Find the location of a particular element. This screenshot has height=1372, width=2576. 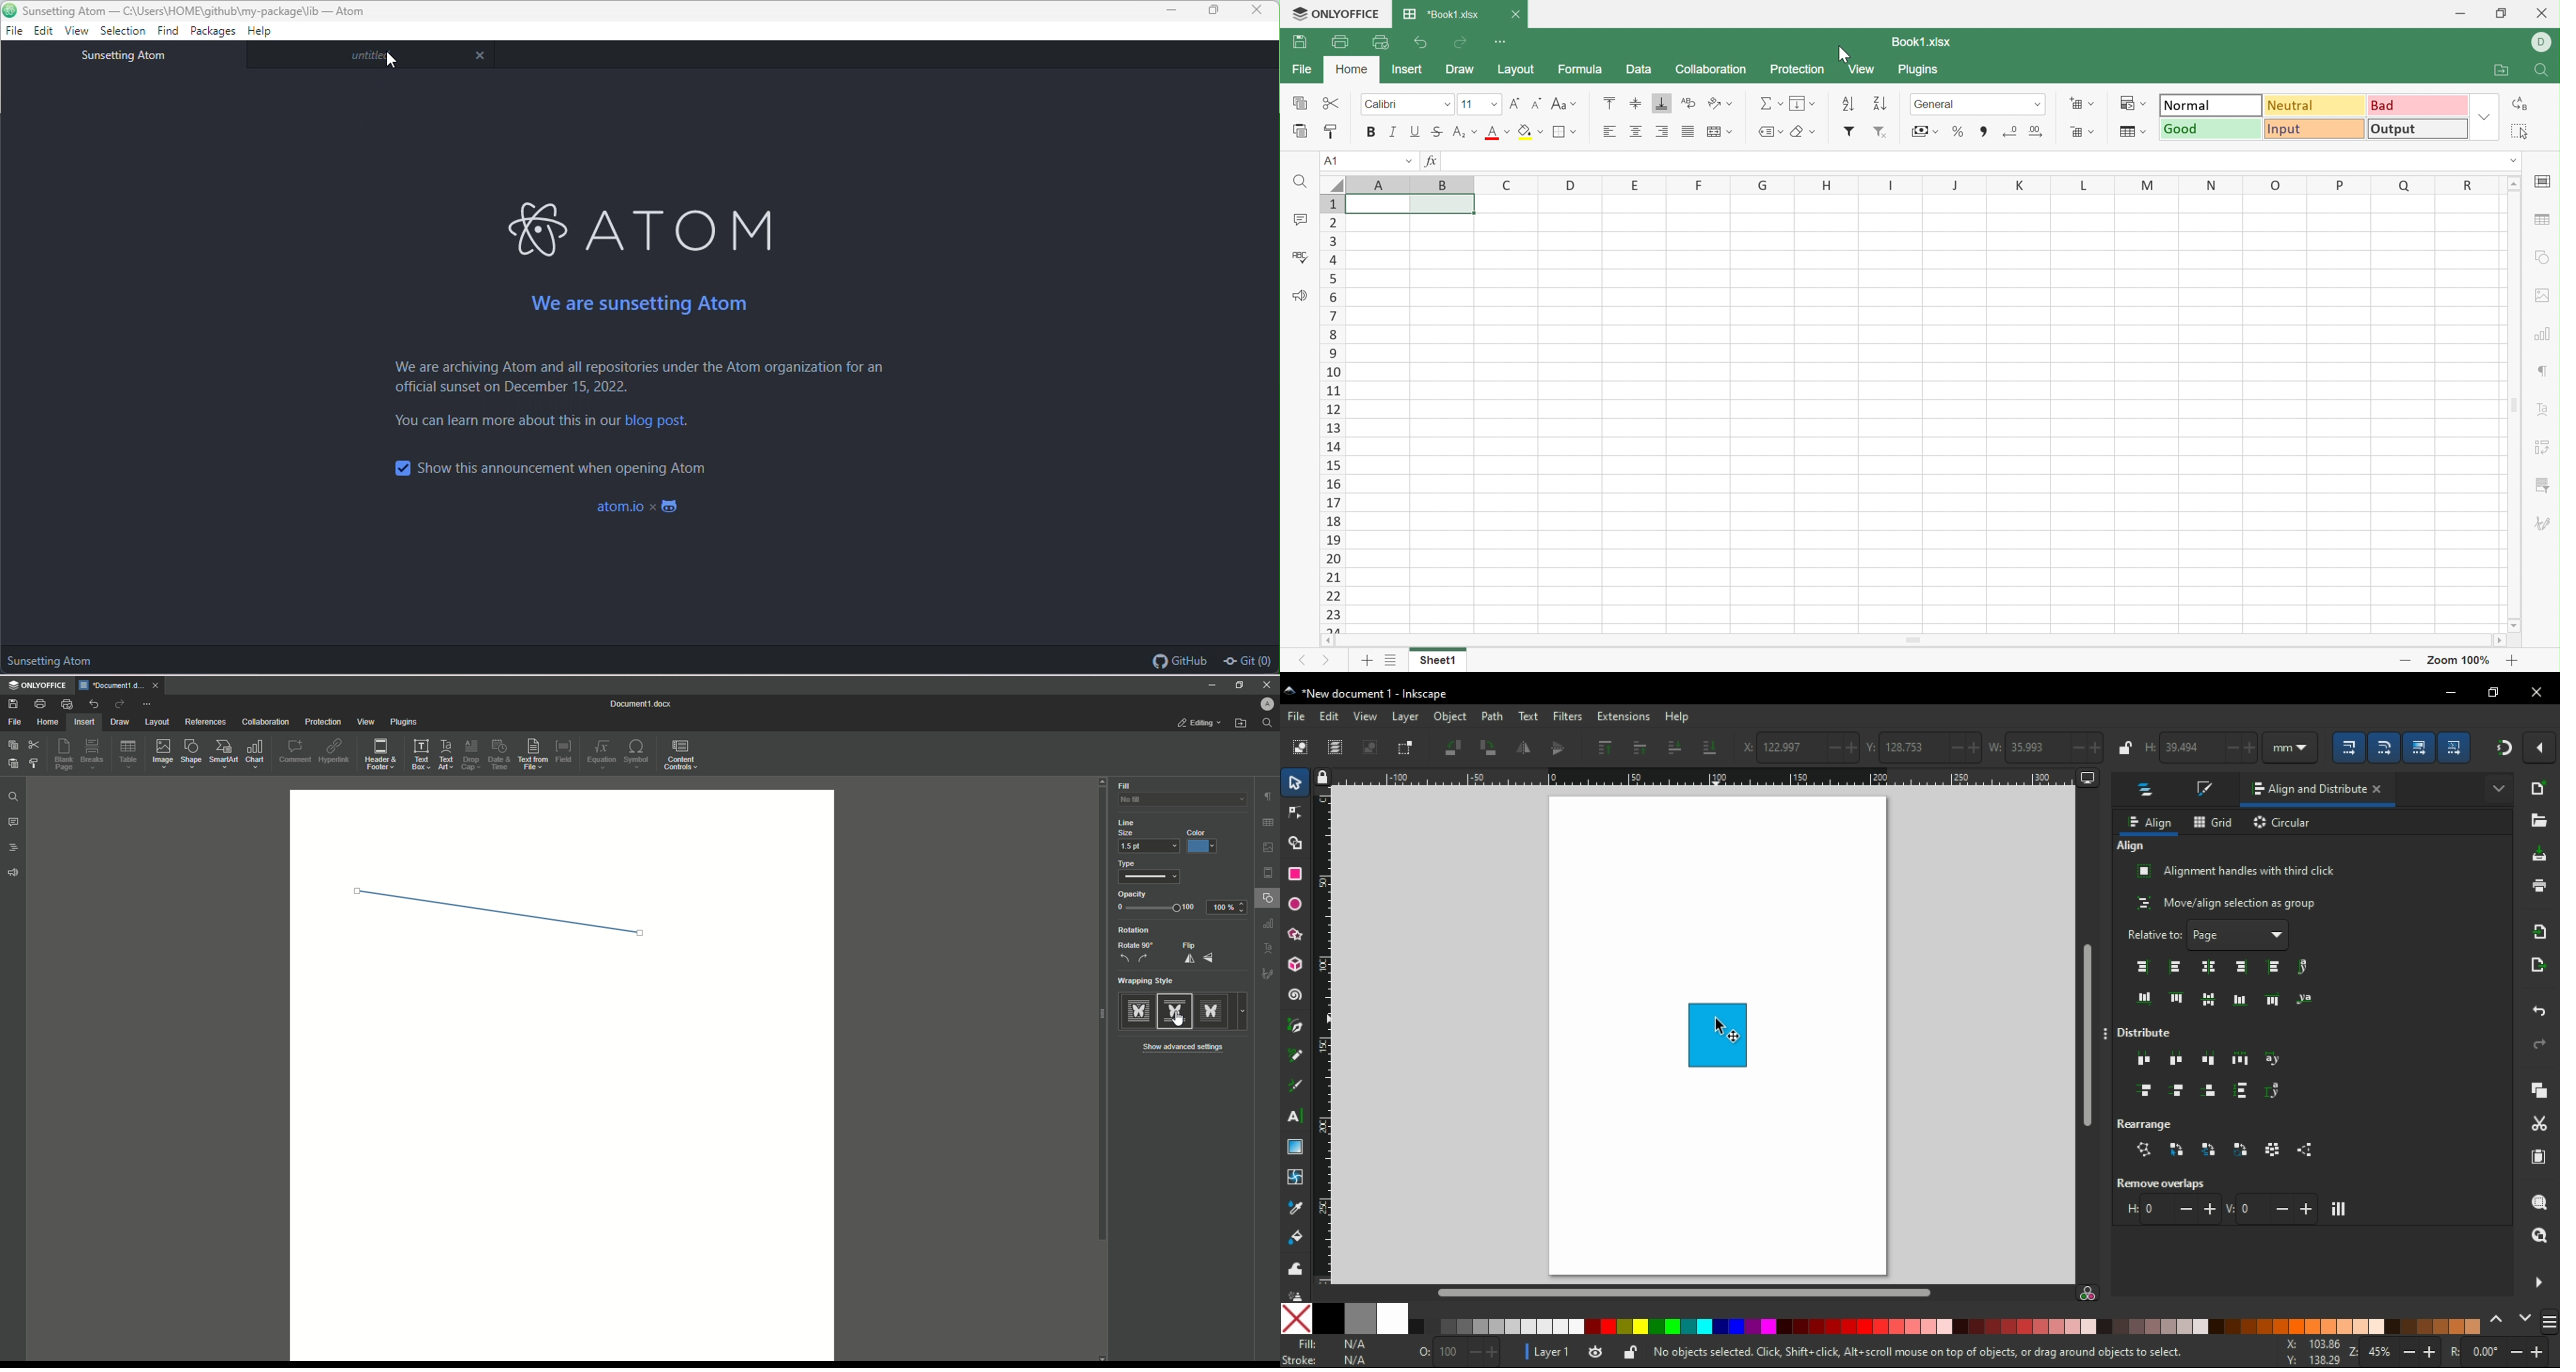

Chart is located at coordinates (256, 754).